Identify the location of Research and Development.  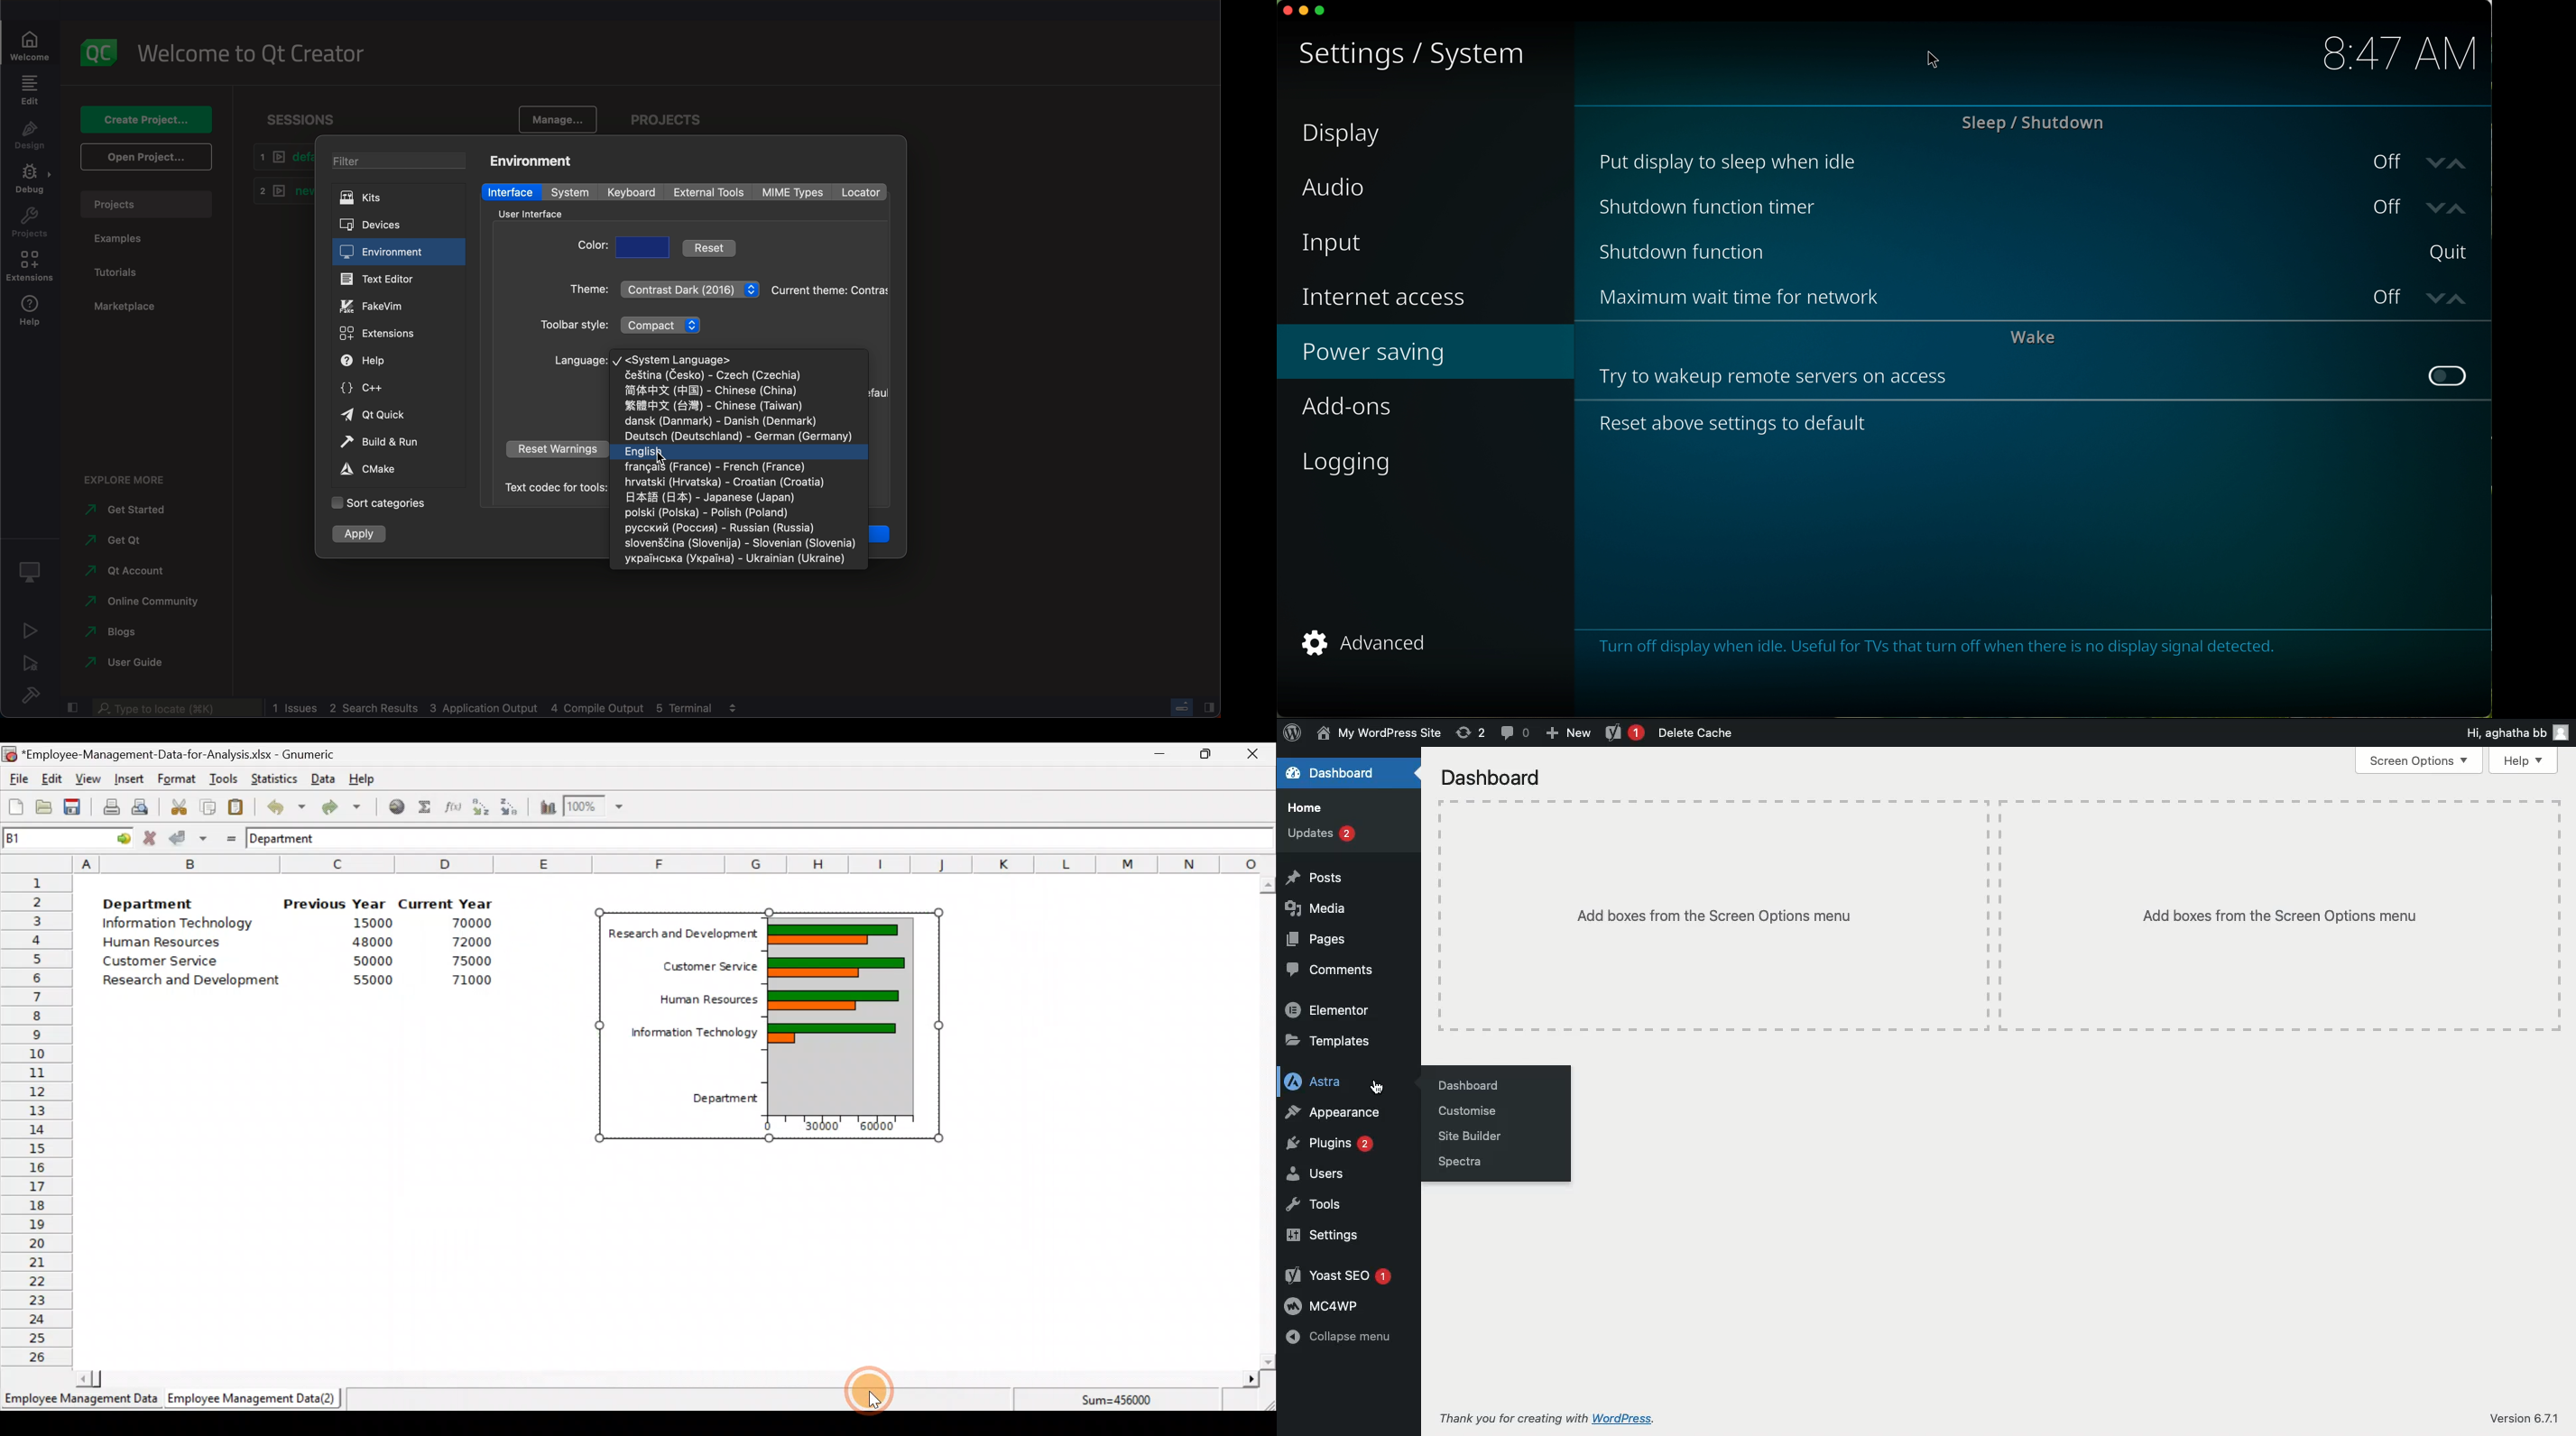
(685, 935).